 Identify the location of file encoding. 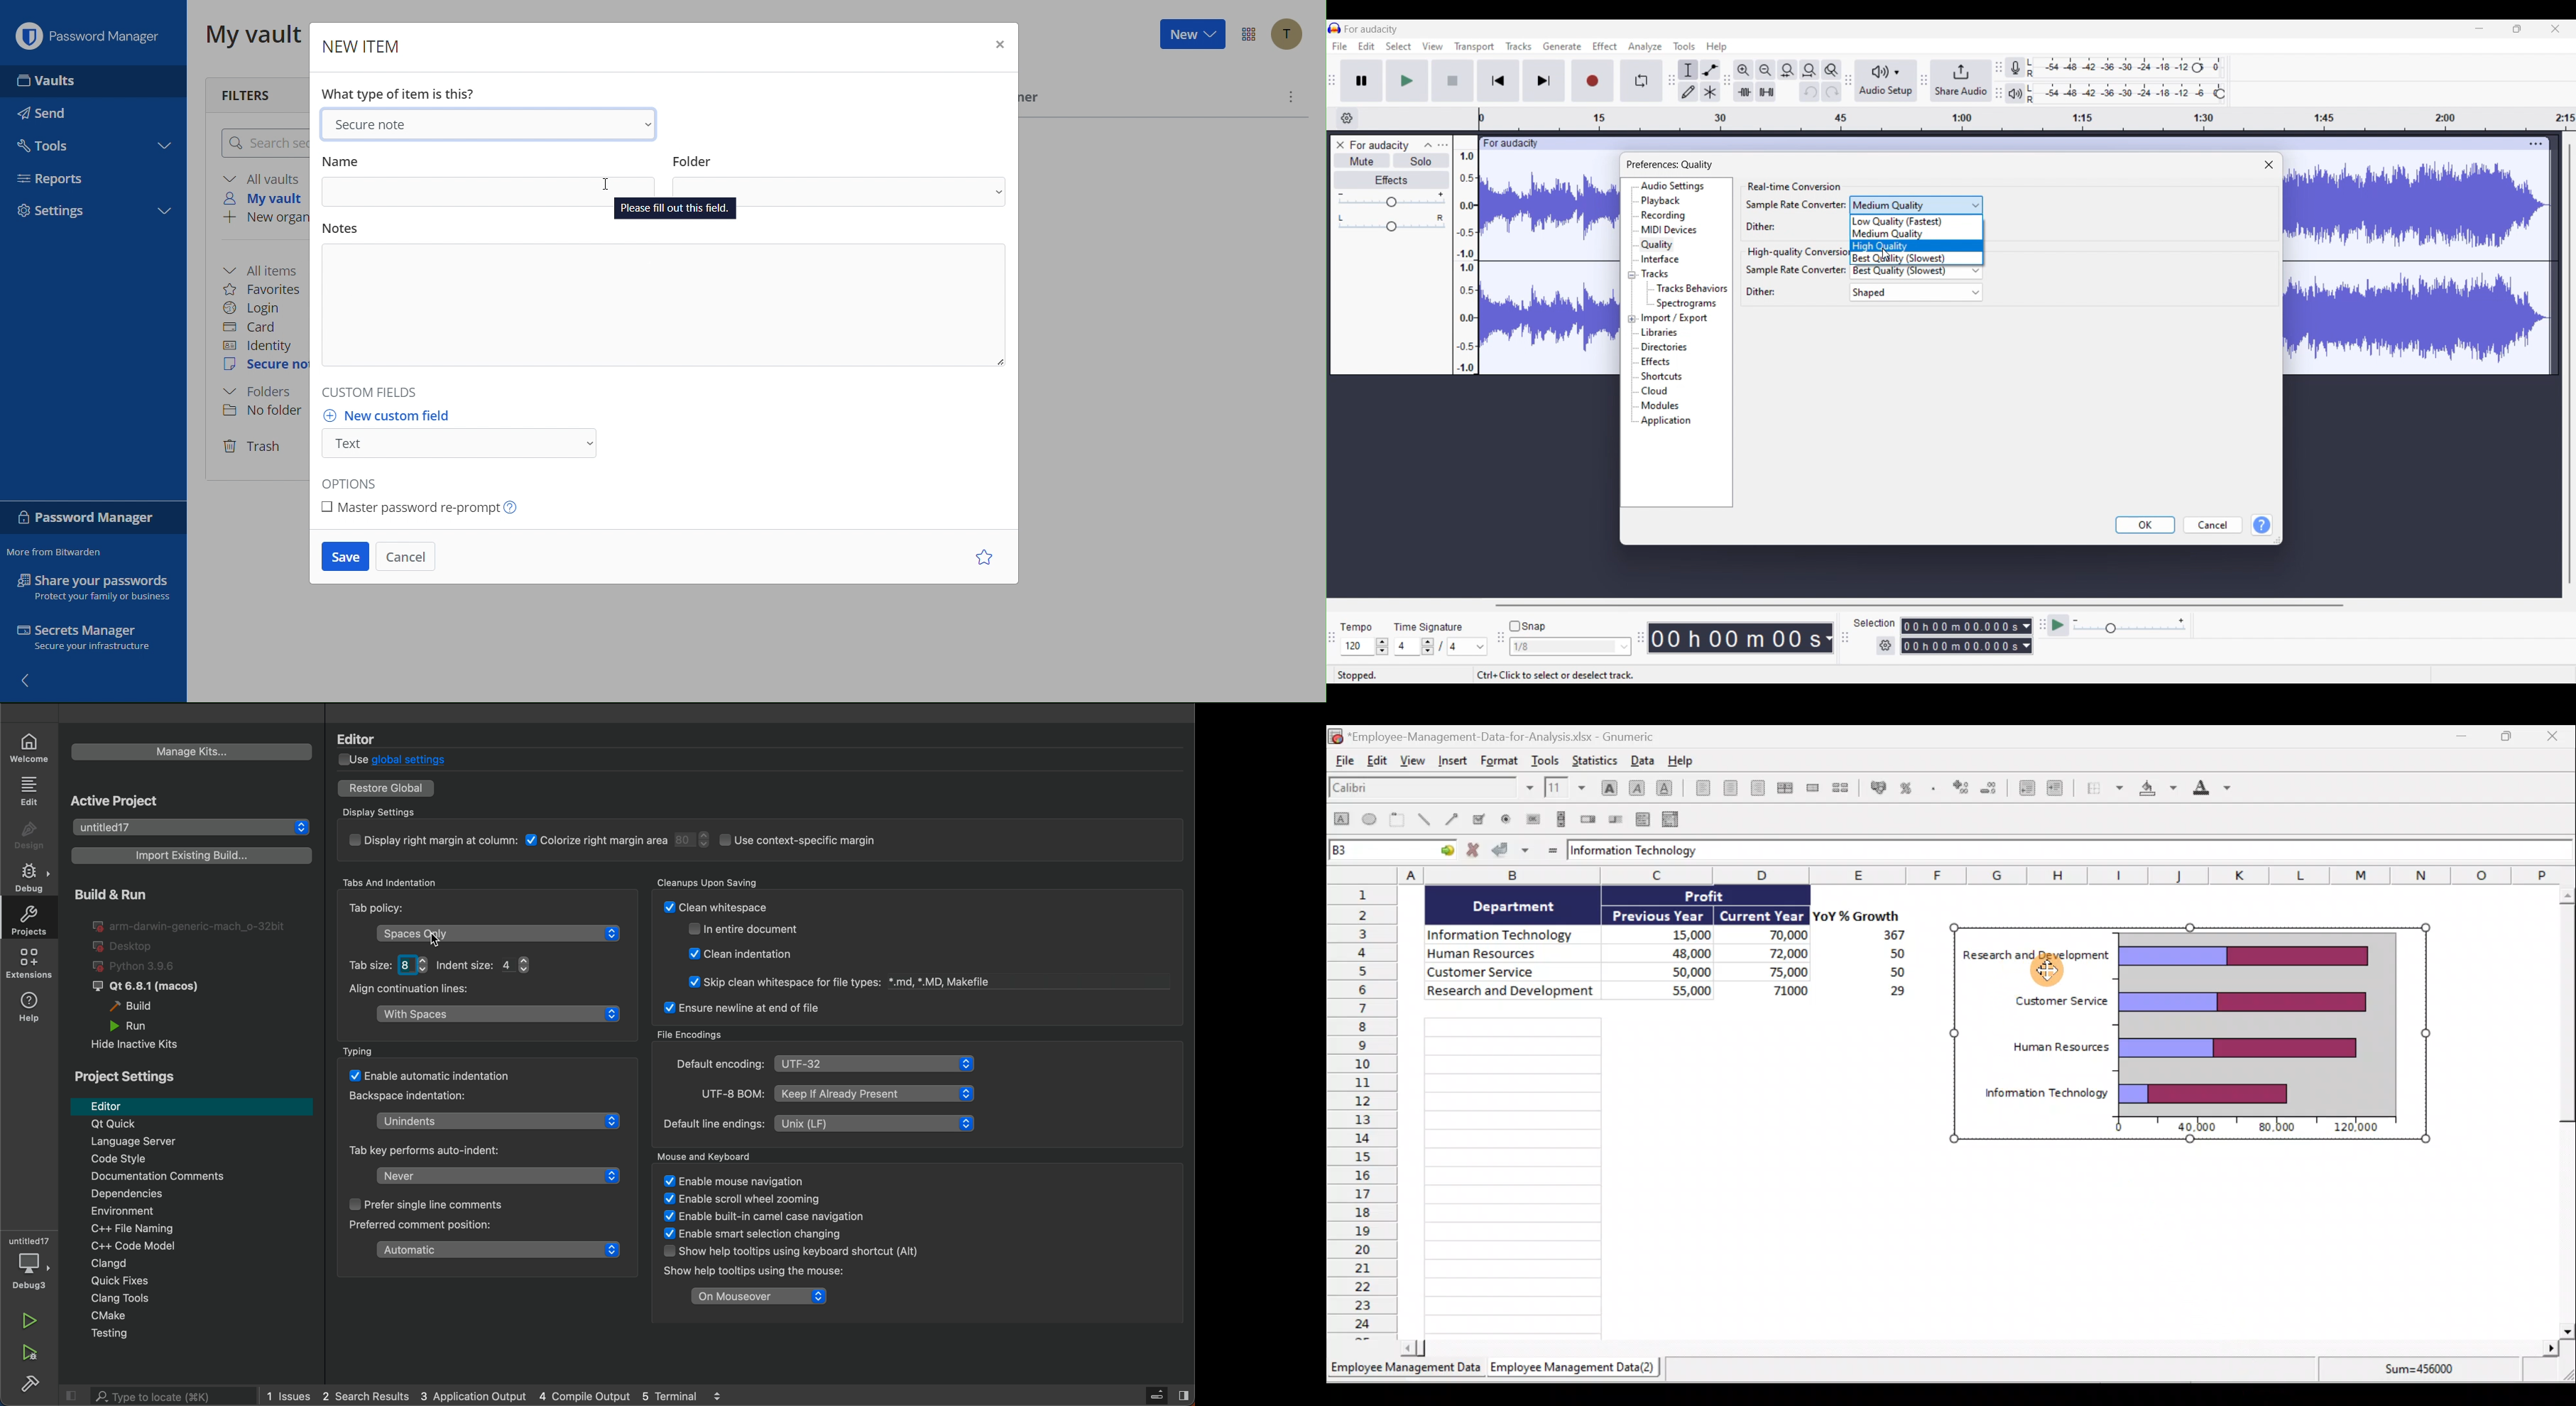
(831, 1062).